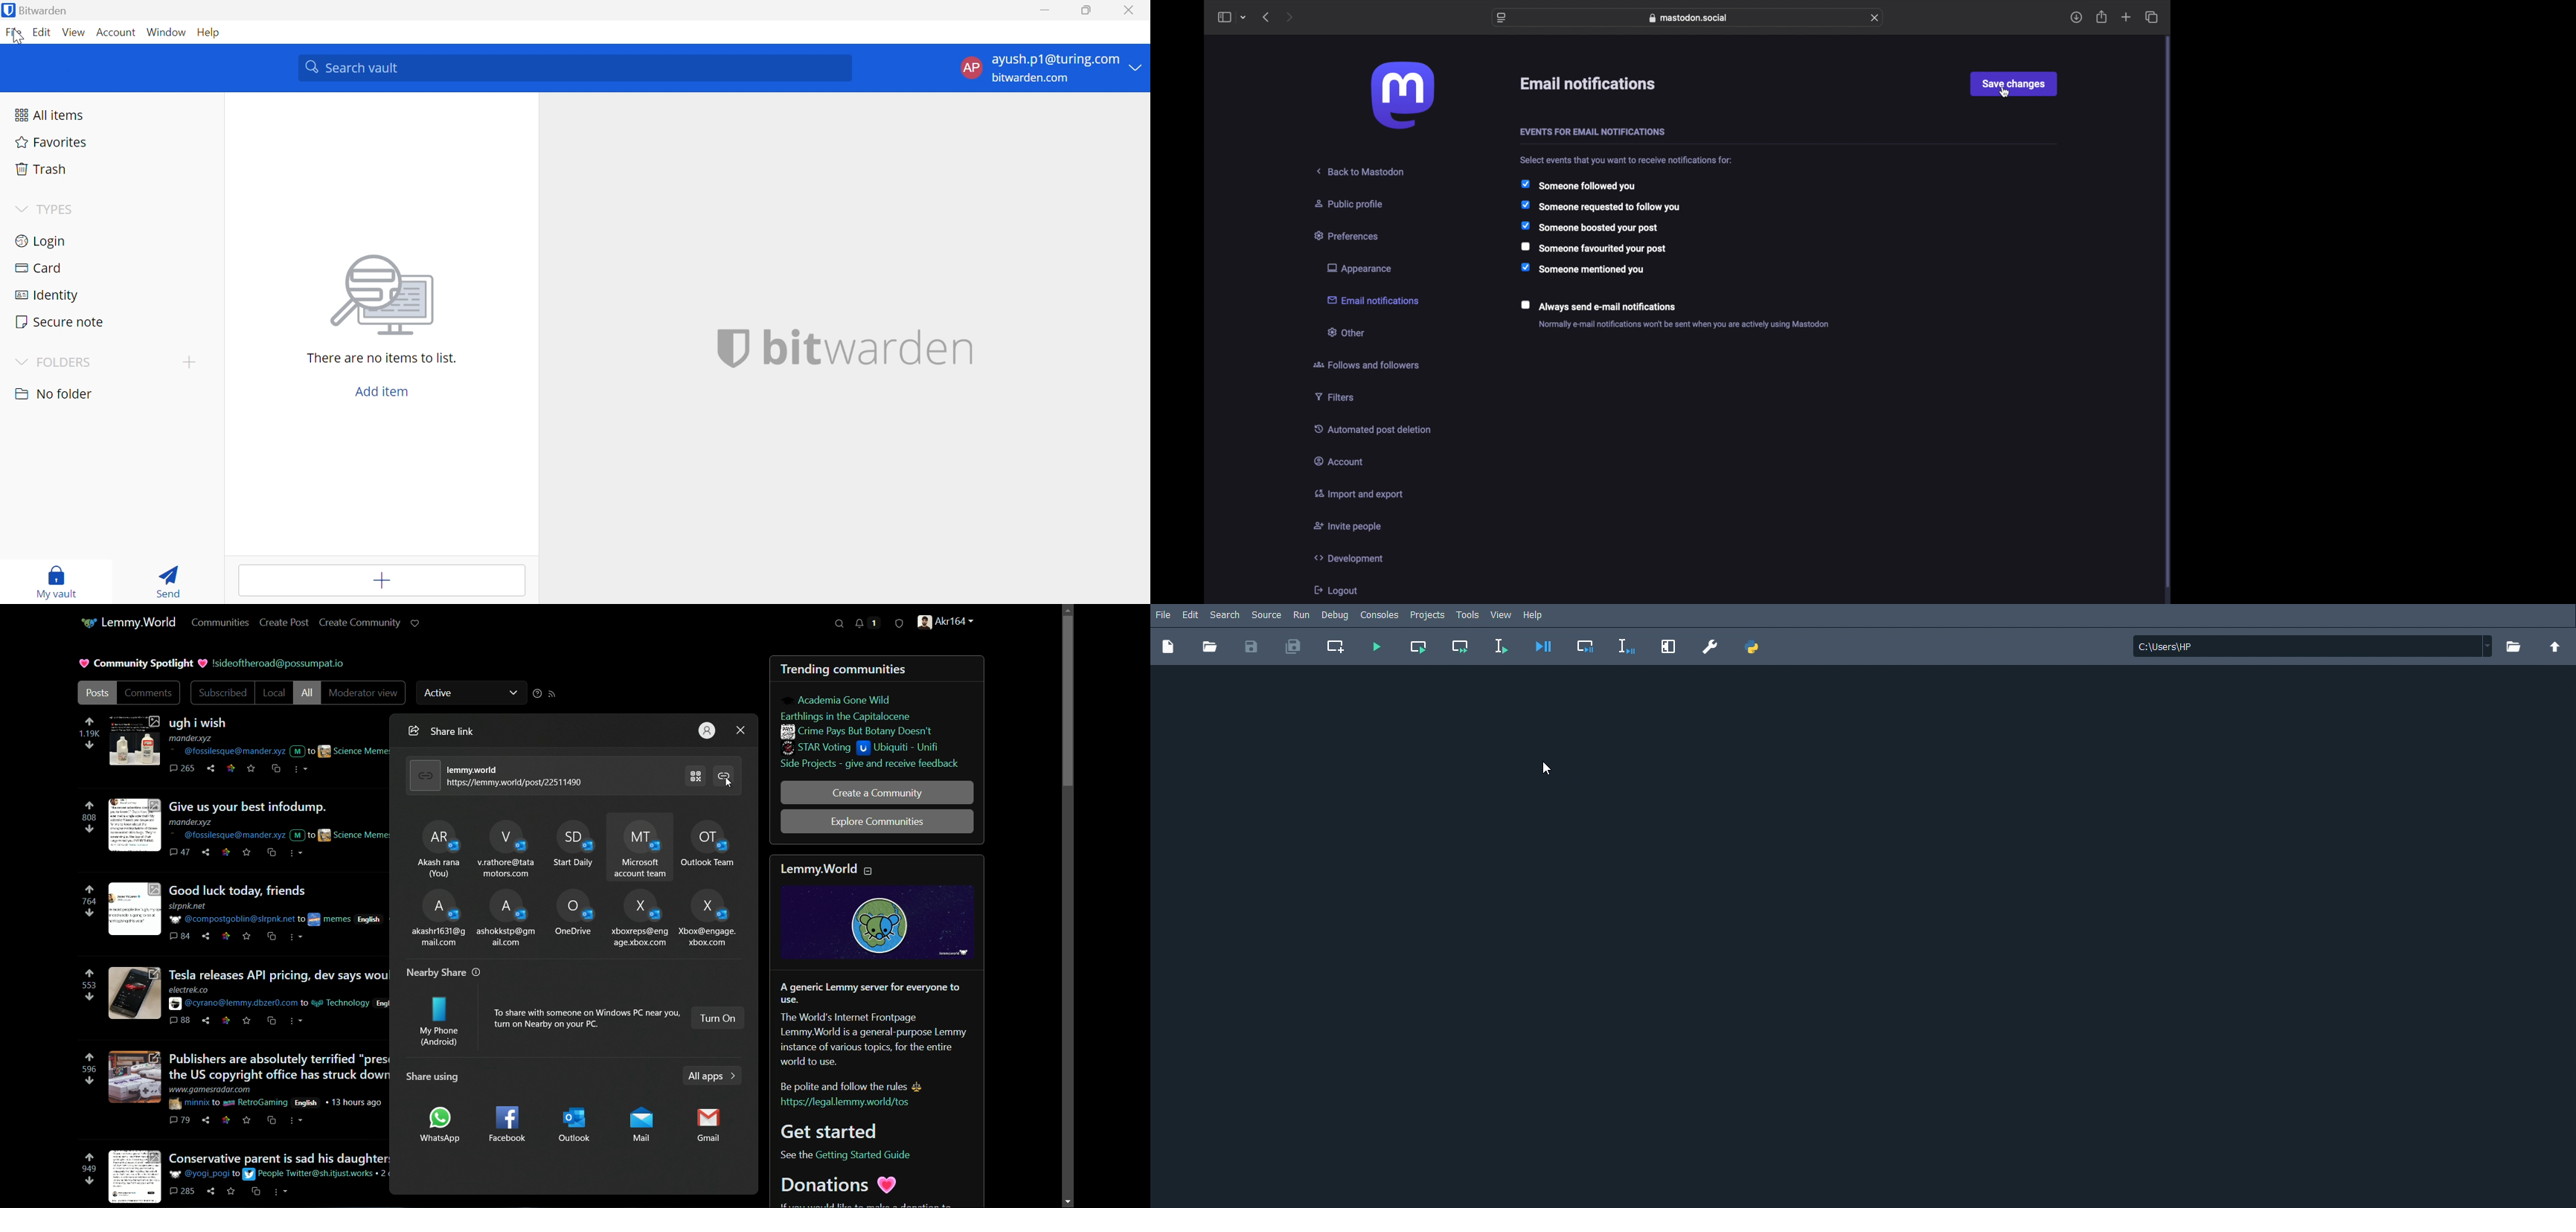 This screenshot has width=2576, height=1232. Describe the element at coordinates (361, 693) in the screenshot. I see `moderator view` at that location.